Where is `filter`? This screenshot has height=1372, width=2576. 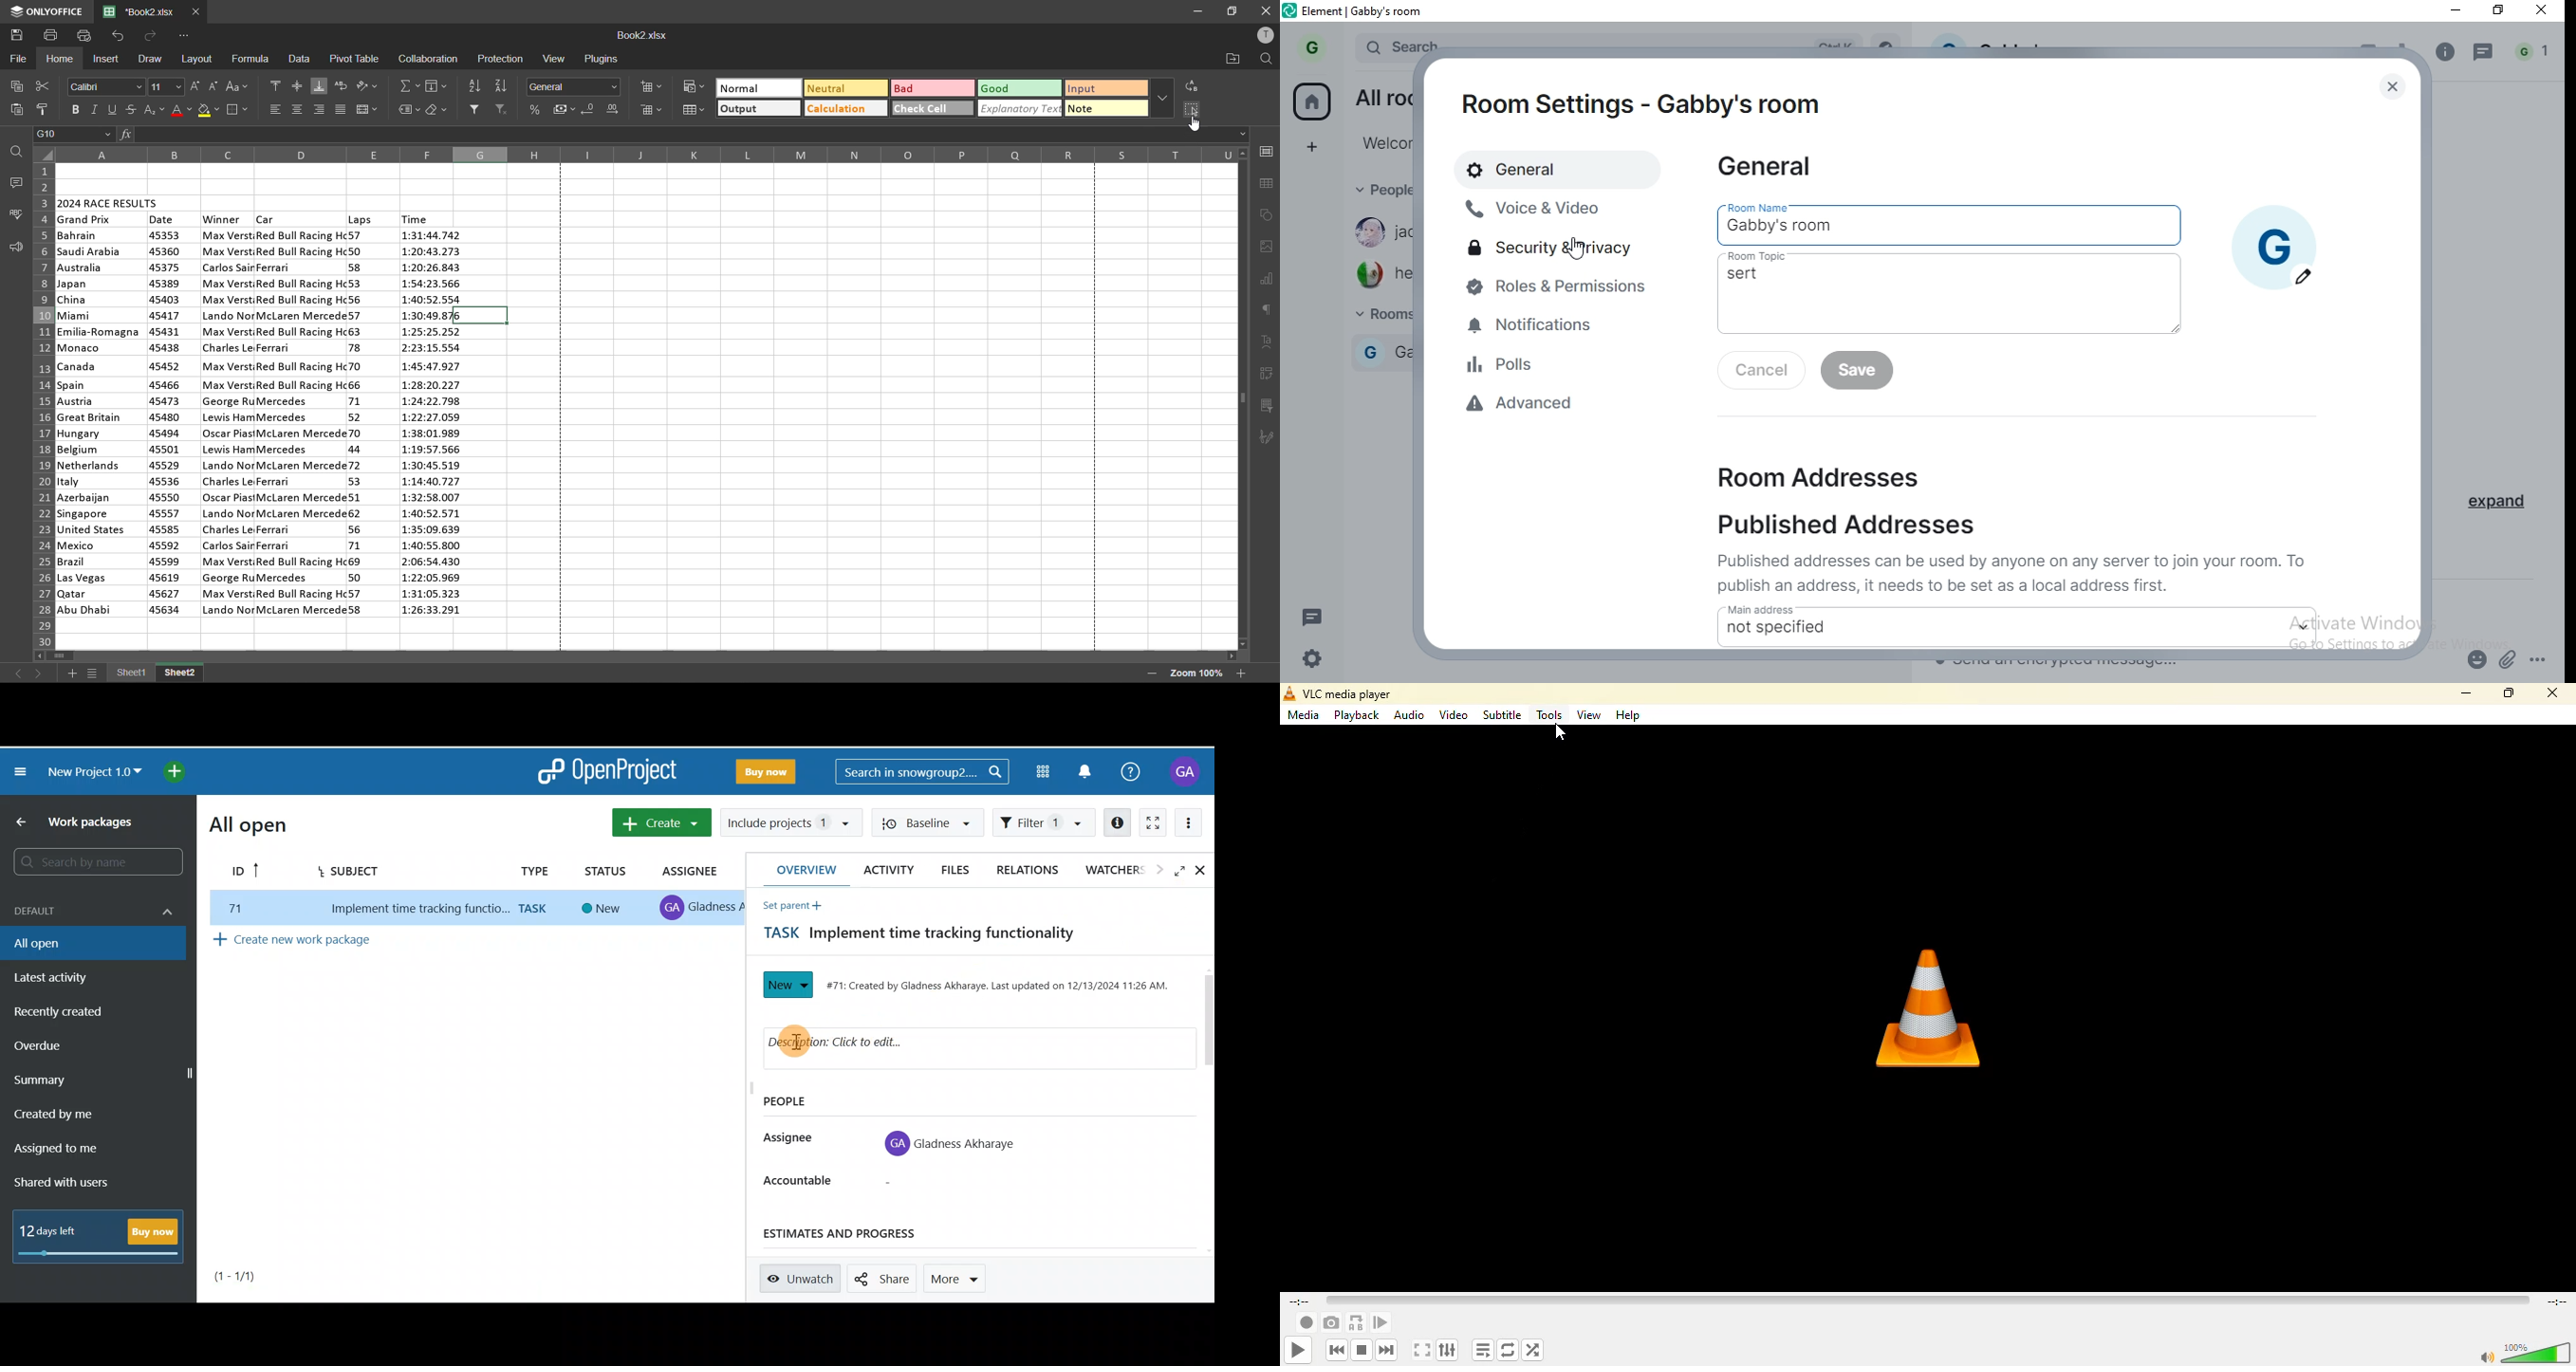
filter is located at coordinates (477, 110).